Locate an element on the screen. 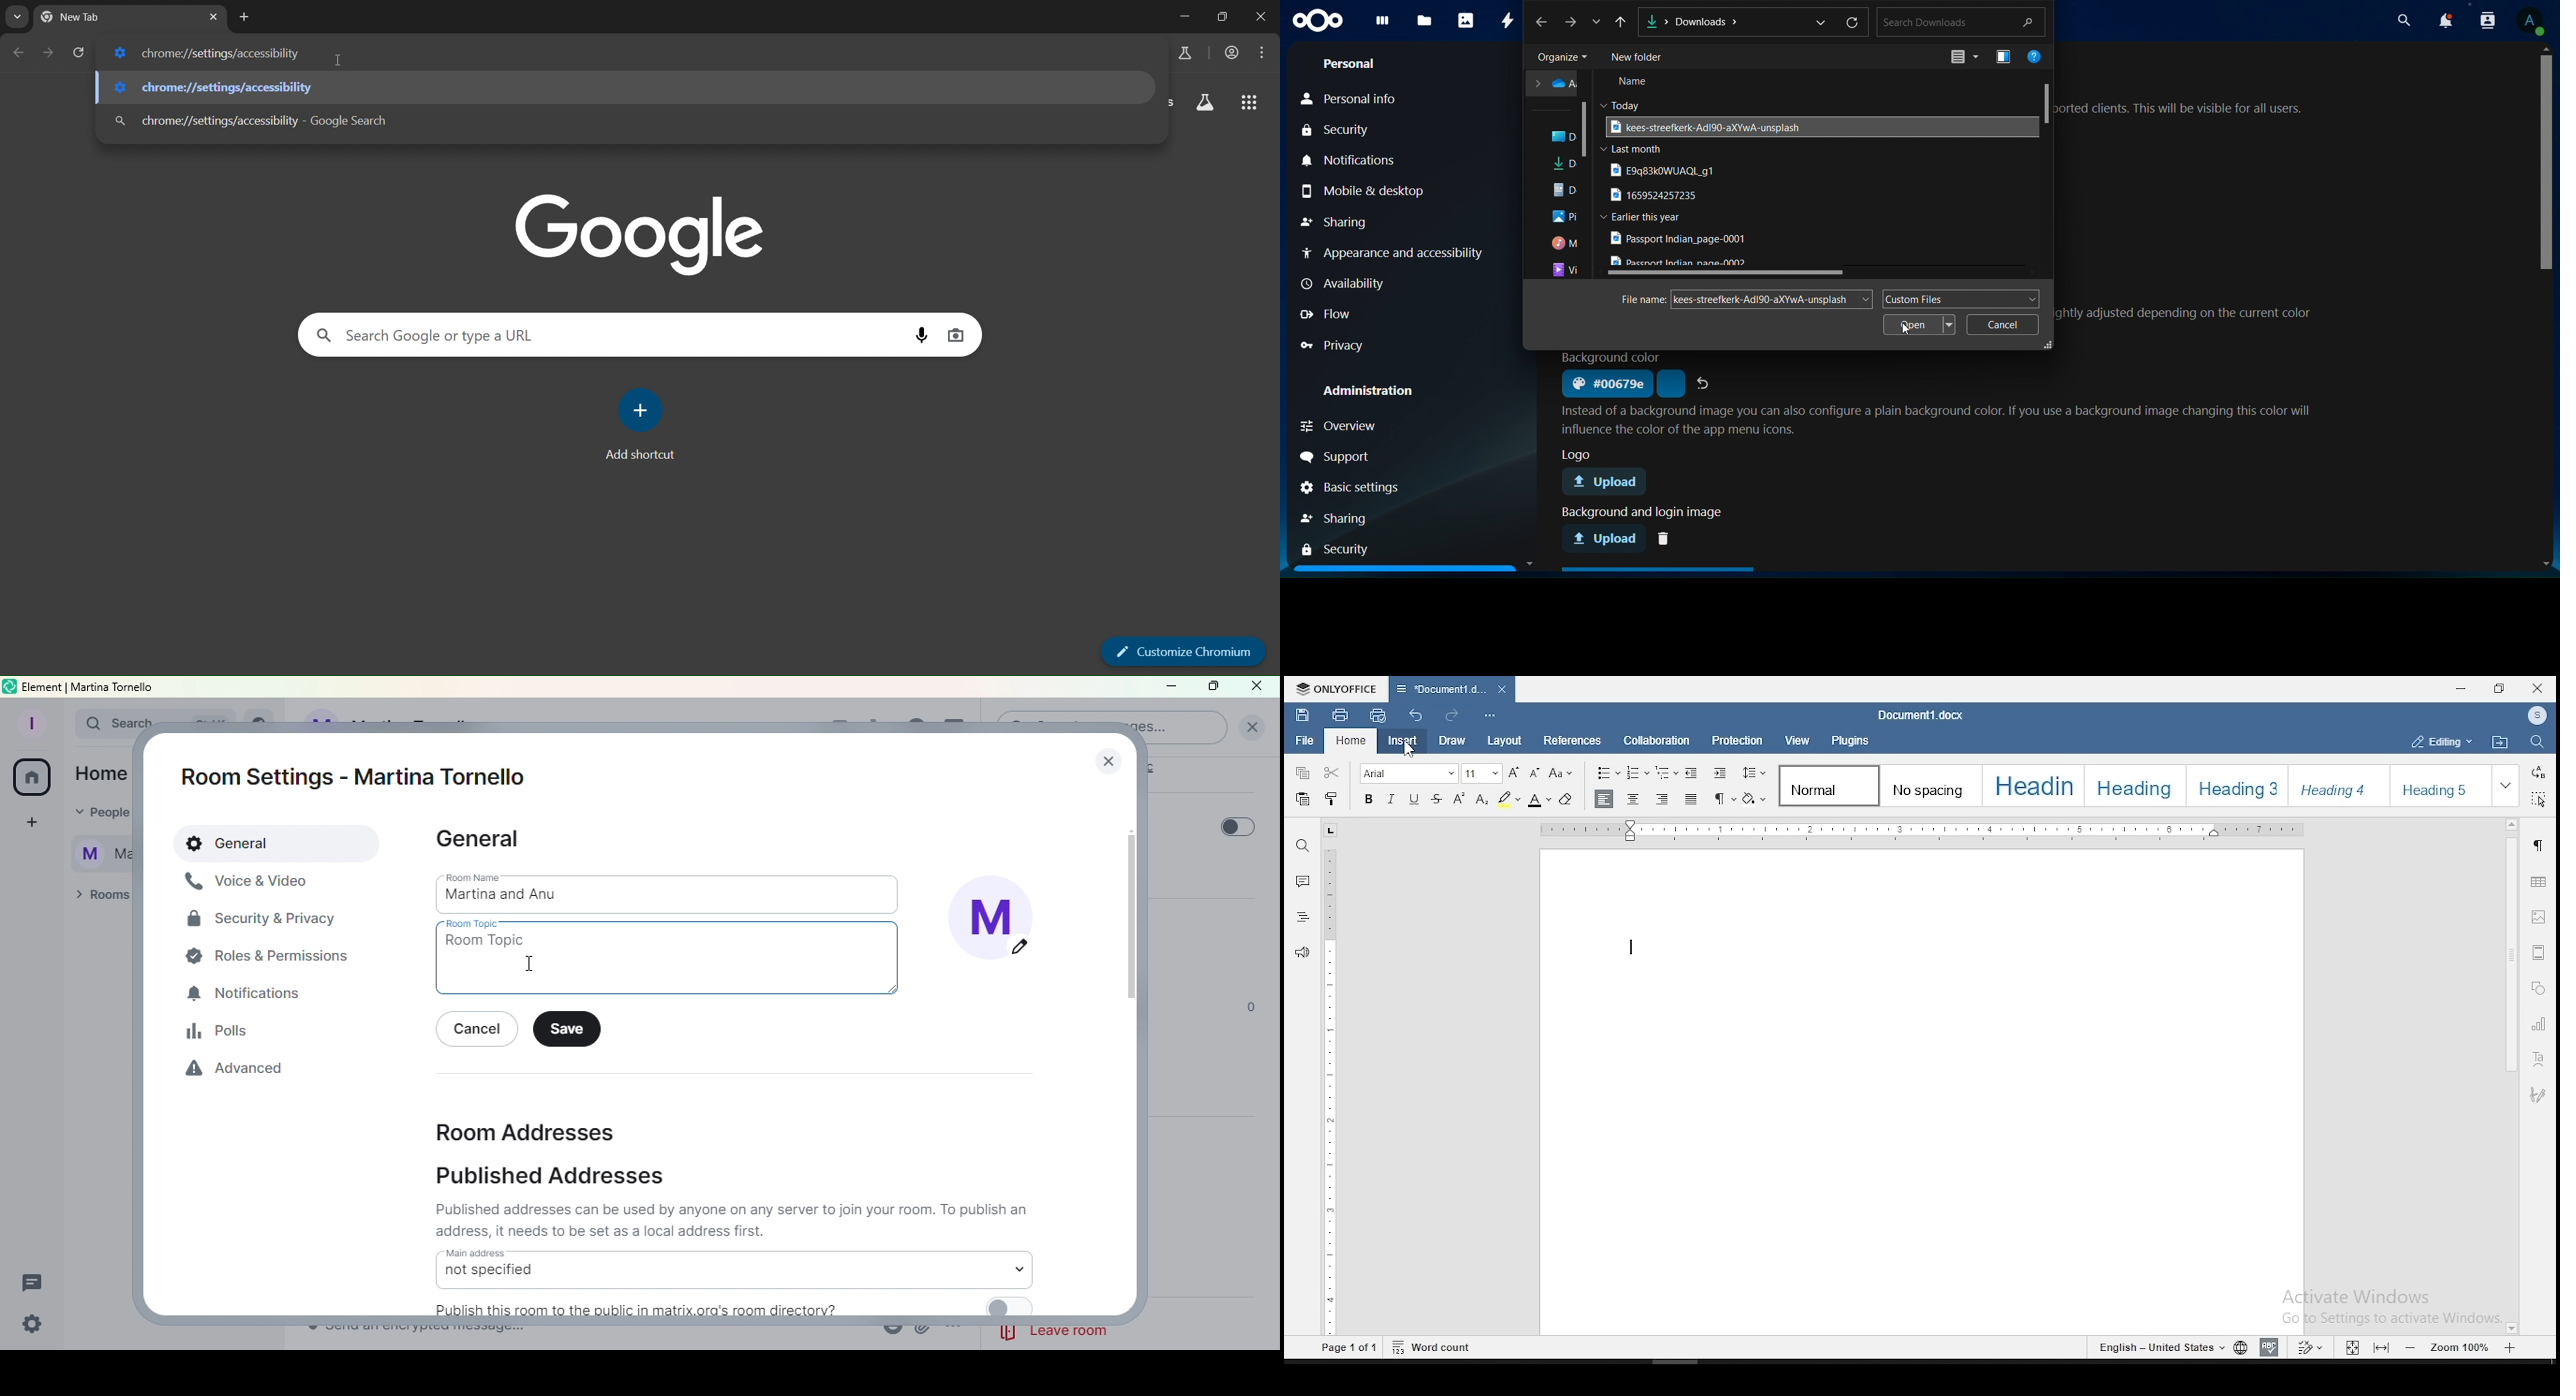 The height and width of the screenshot is (1400, 2576). search labs is located at coordinates (1205, 101).